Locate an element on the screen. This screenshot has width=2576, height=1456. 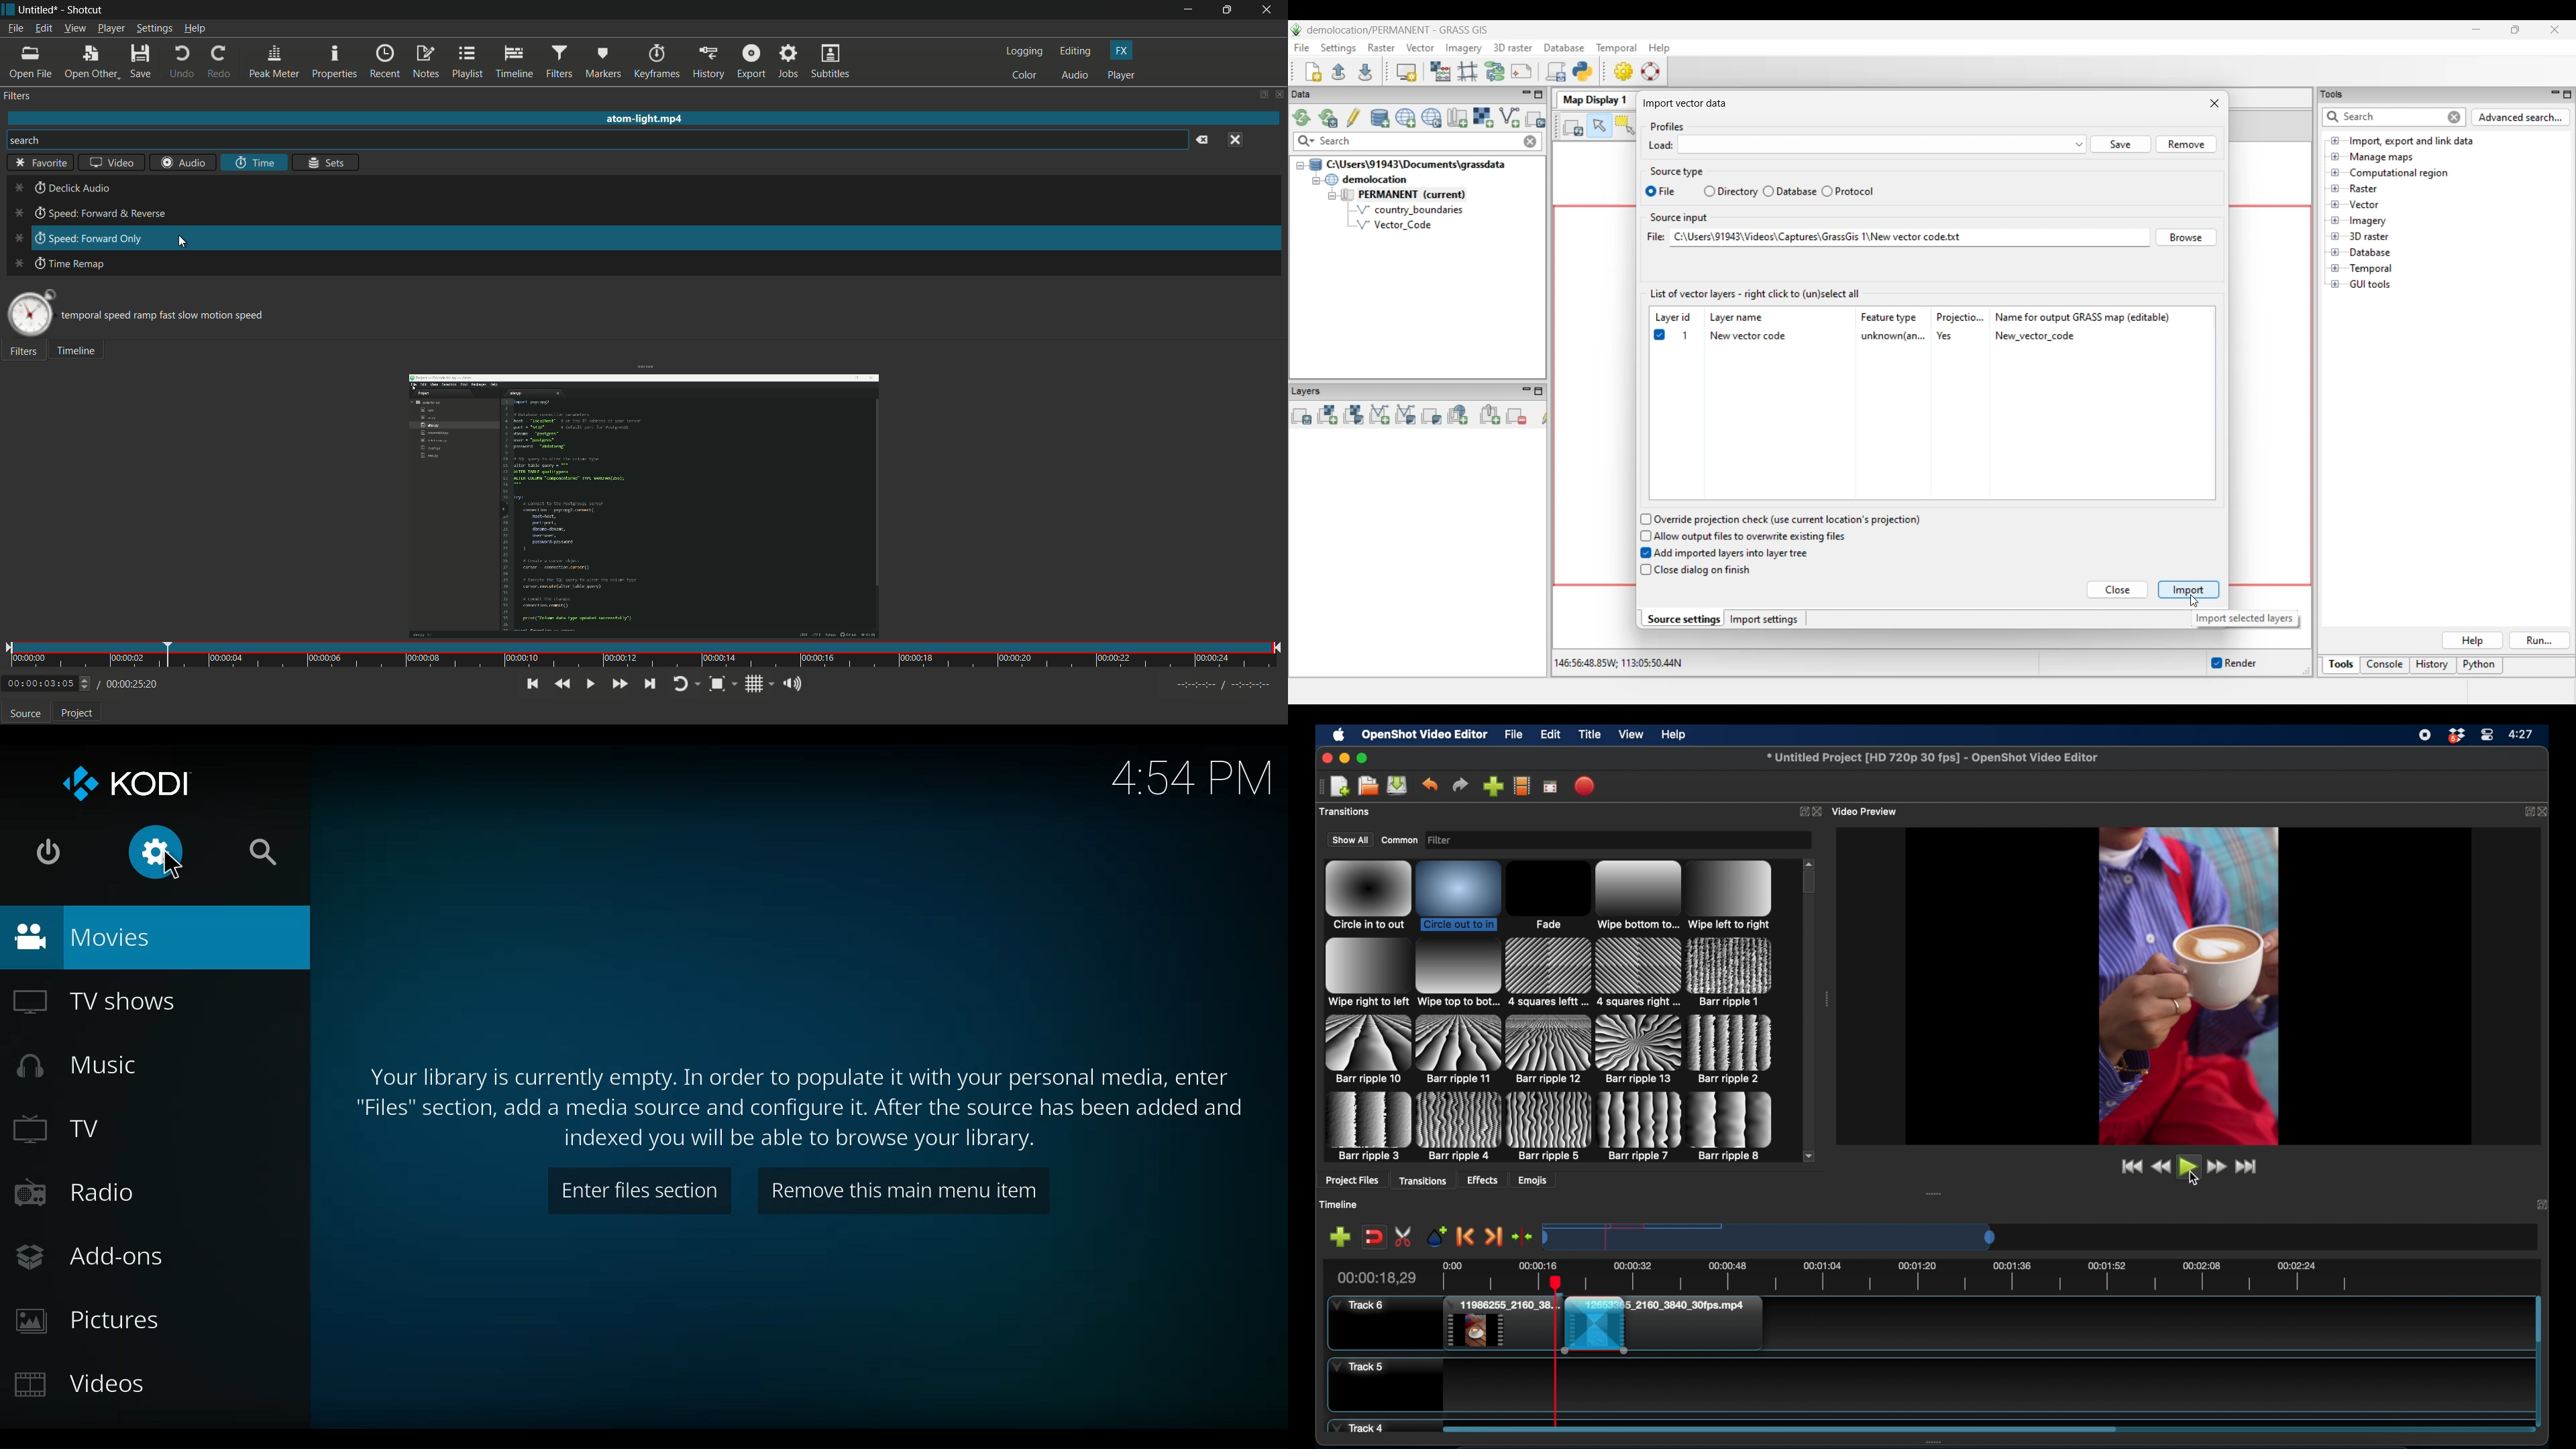
change layout is located at coordinates (1261, 95).